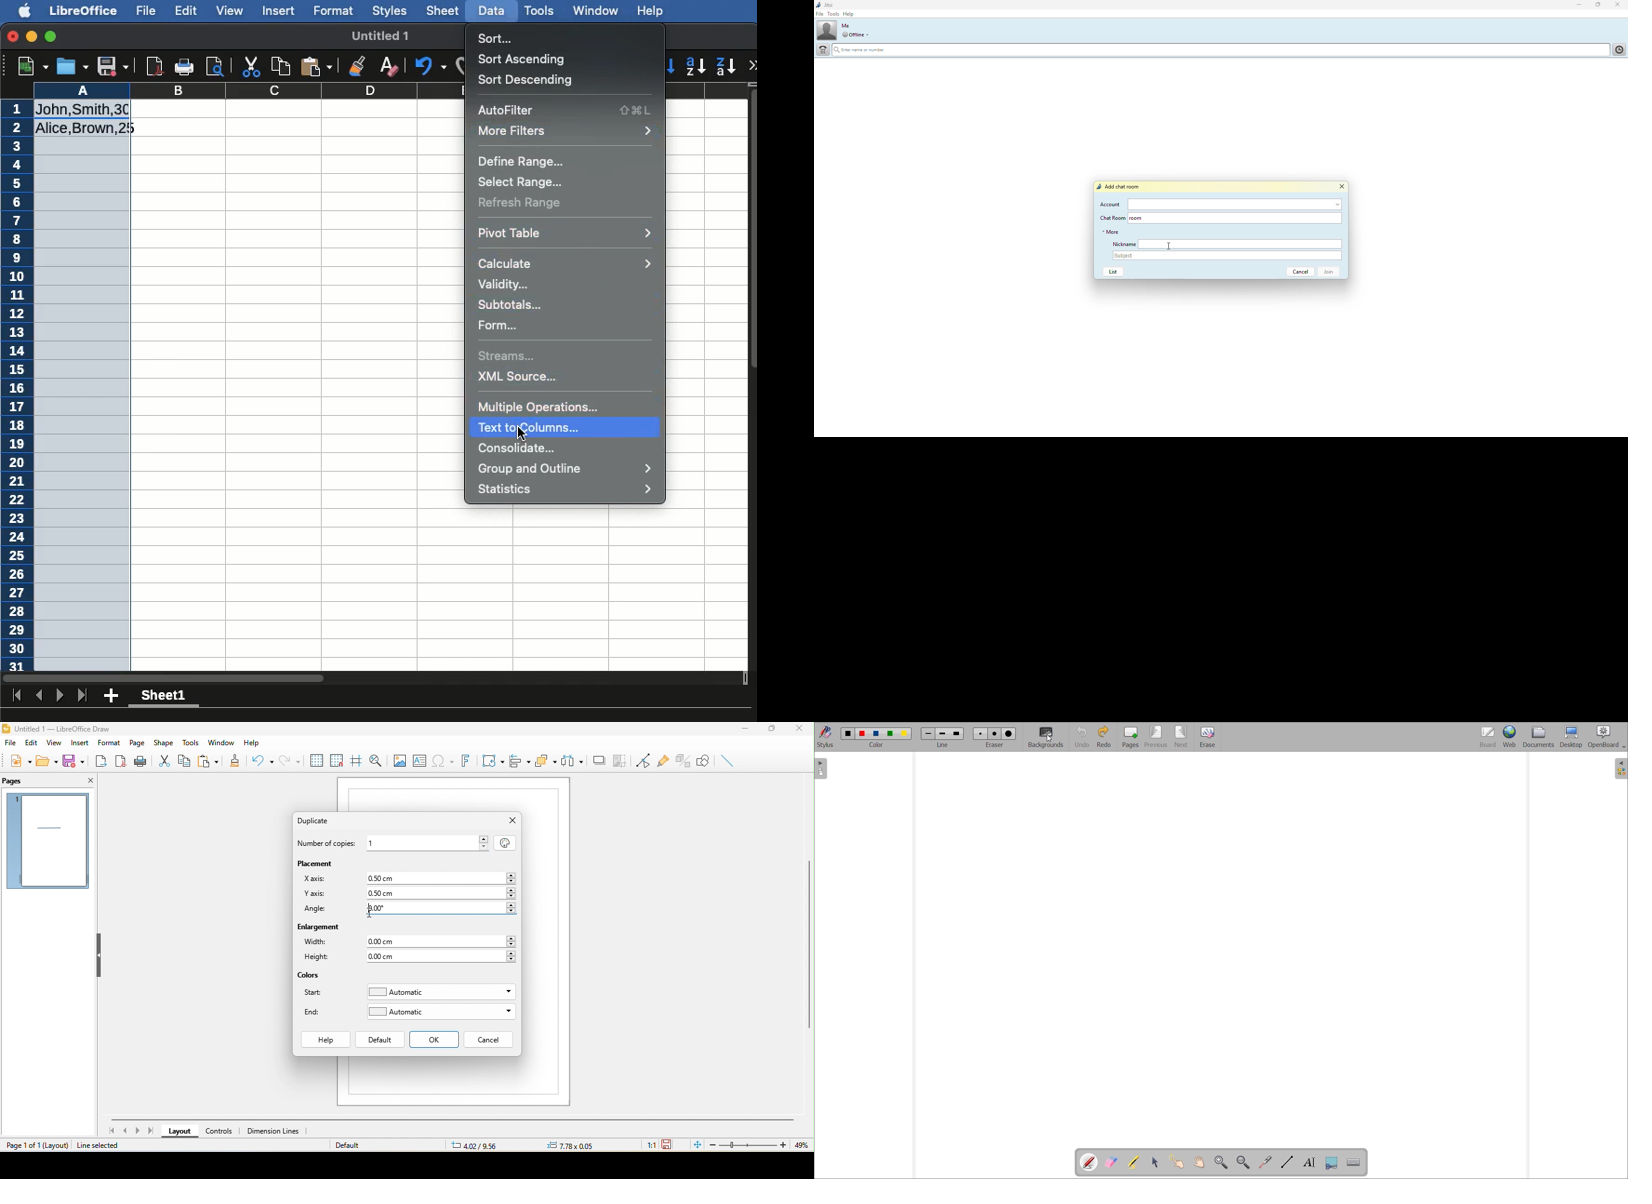  I want to click on toggle extrusion, so click(683, 761).